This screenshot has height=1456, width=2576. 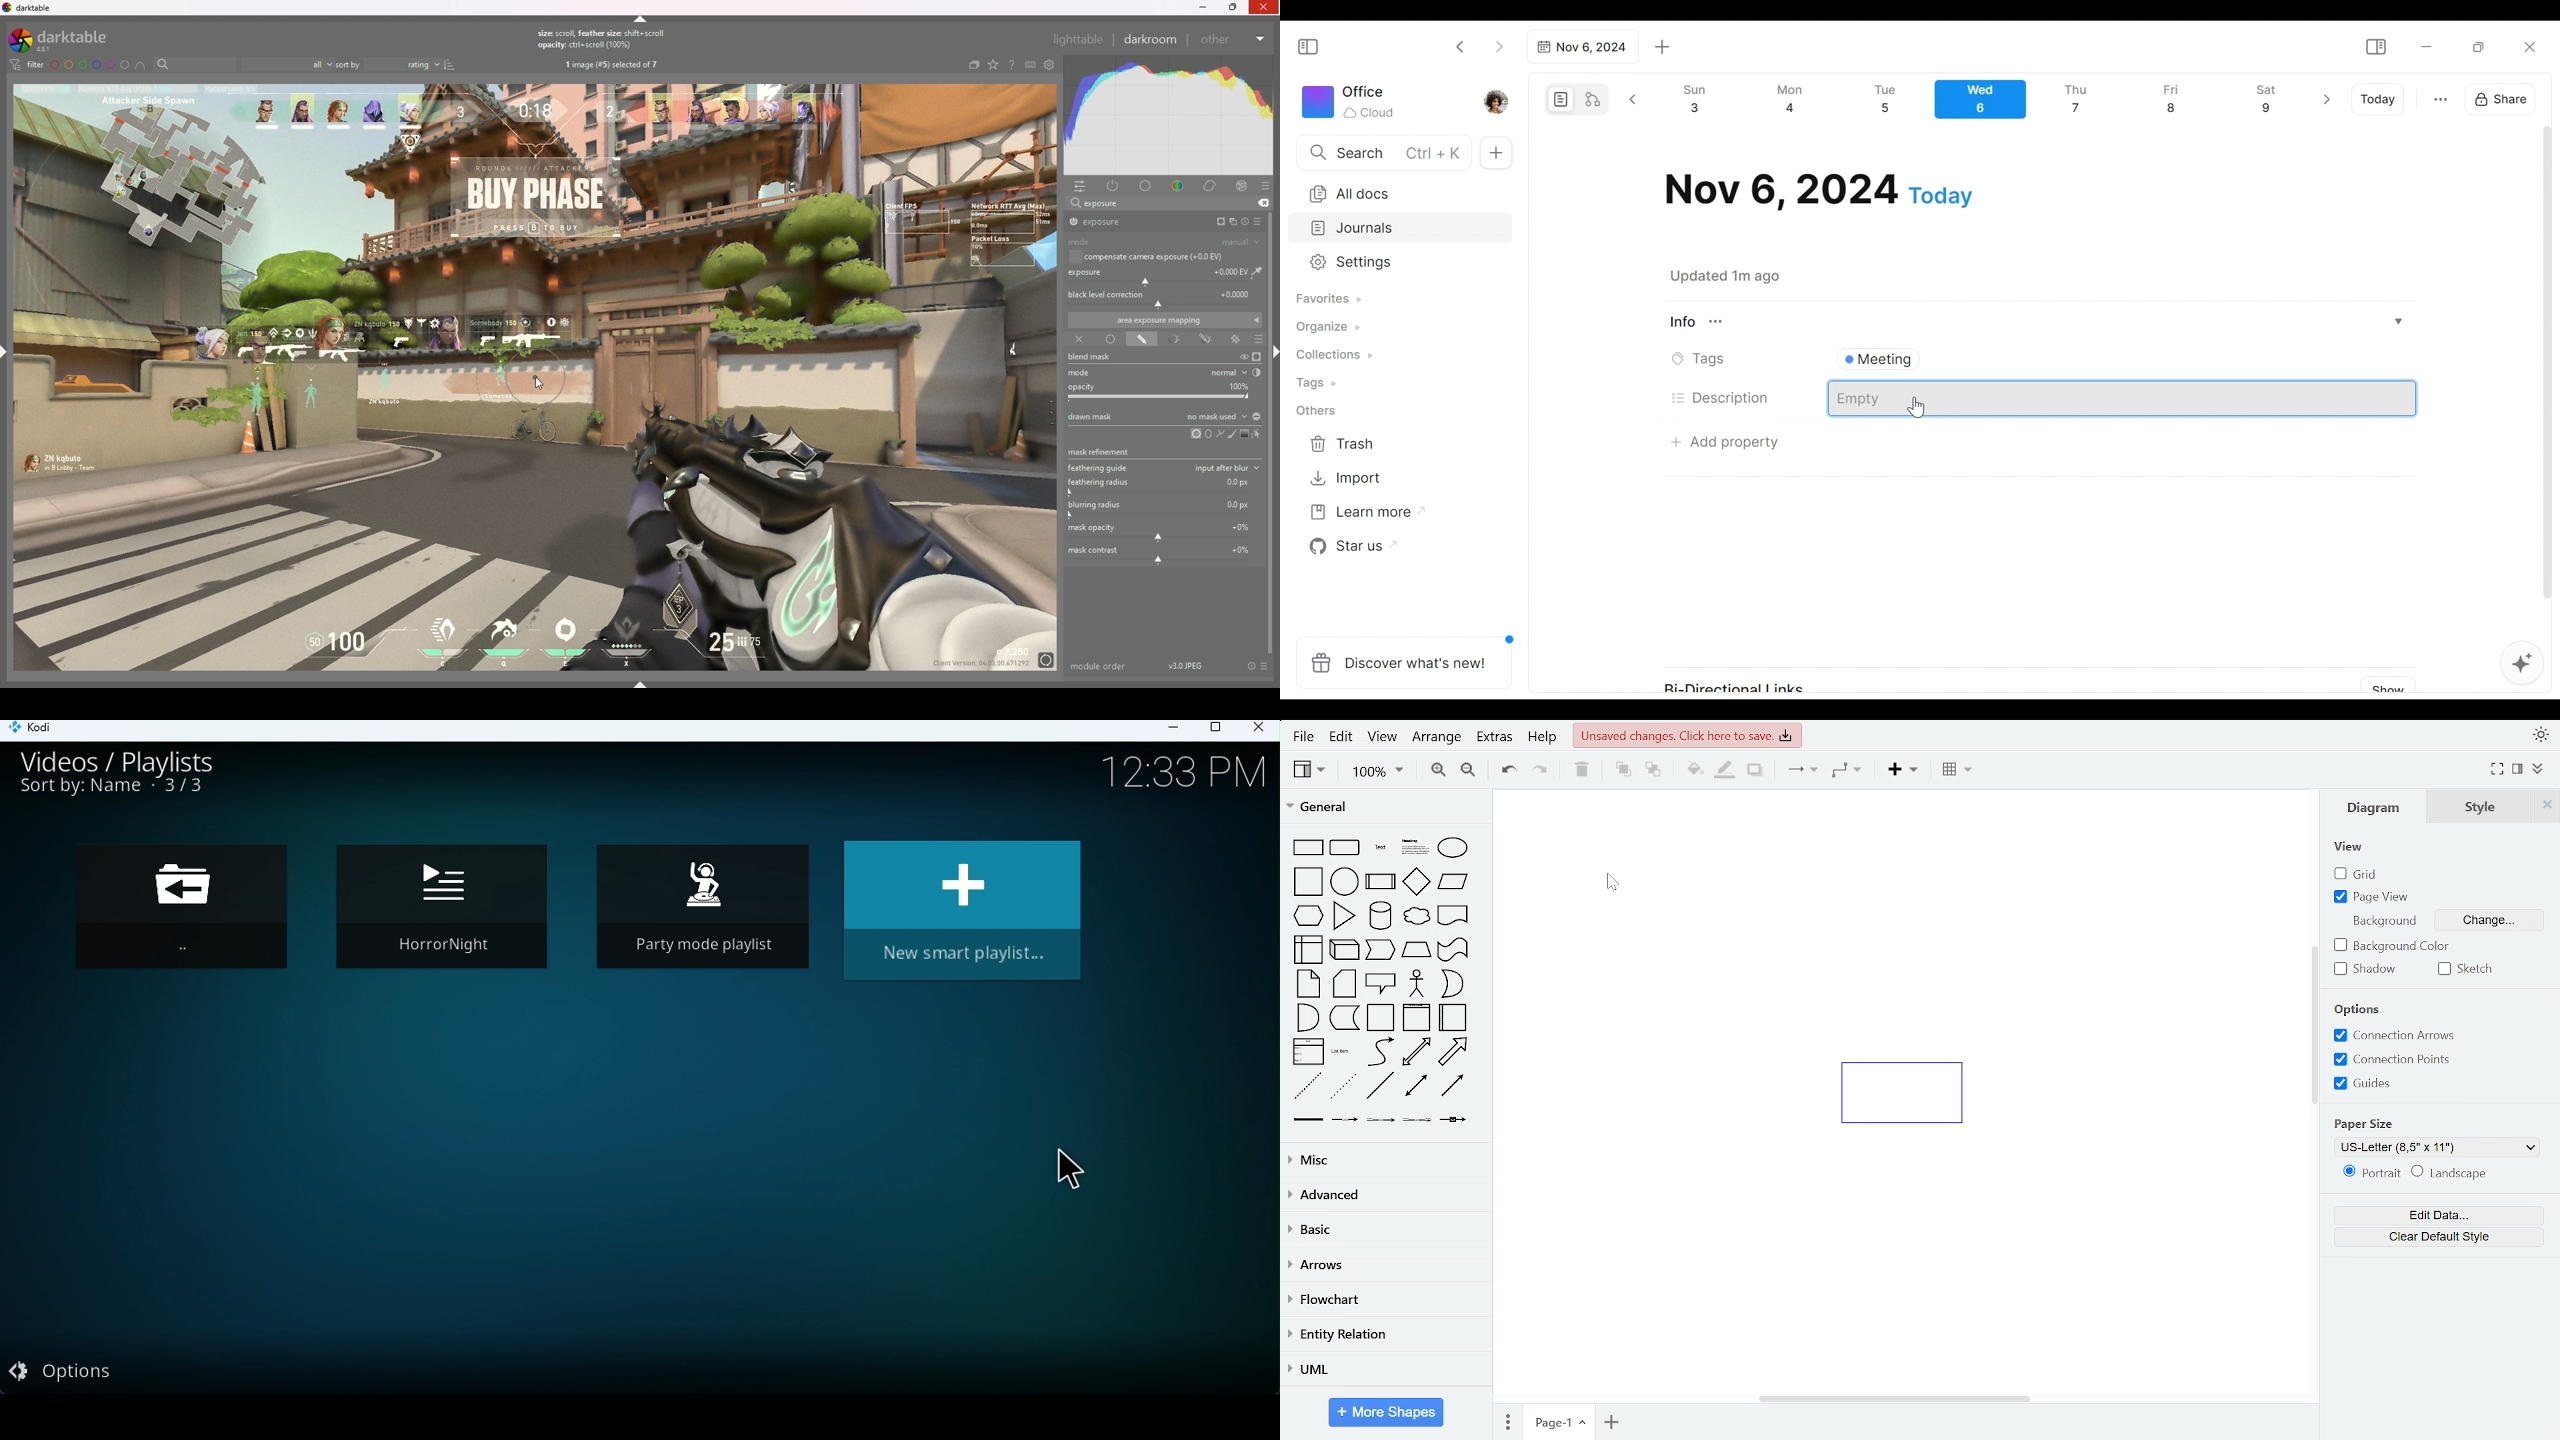 I want to click on sketch, so click(x=2465, y=970).